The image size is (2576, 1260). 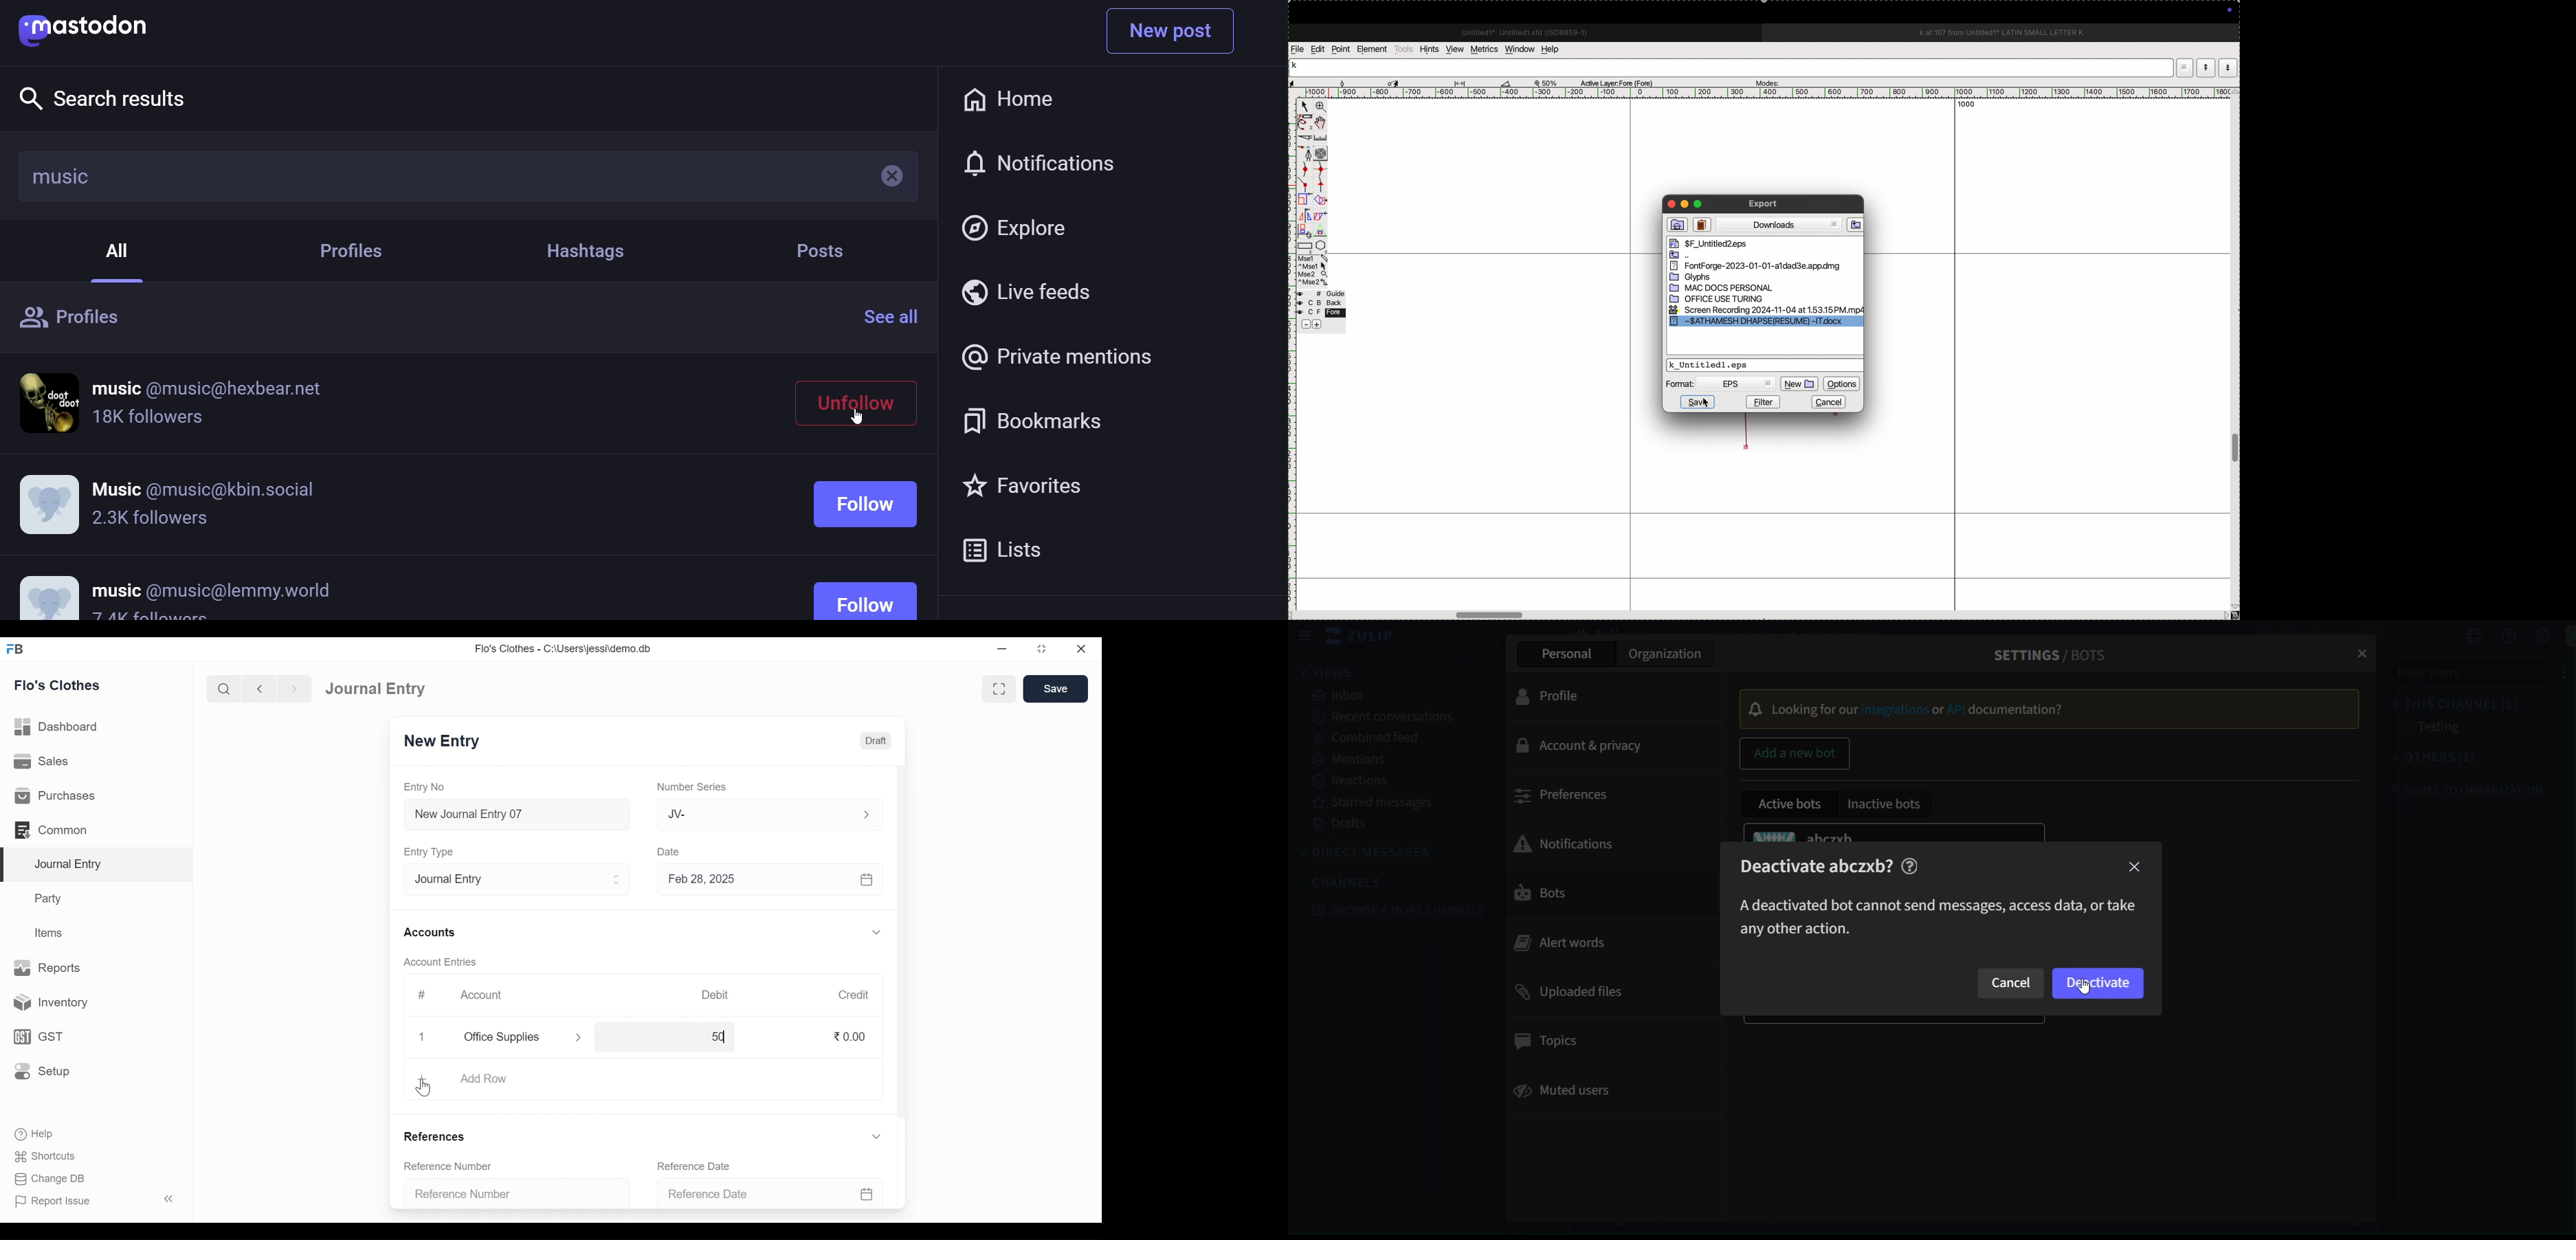 I want to click on clone, so click(x=1304, y=200).